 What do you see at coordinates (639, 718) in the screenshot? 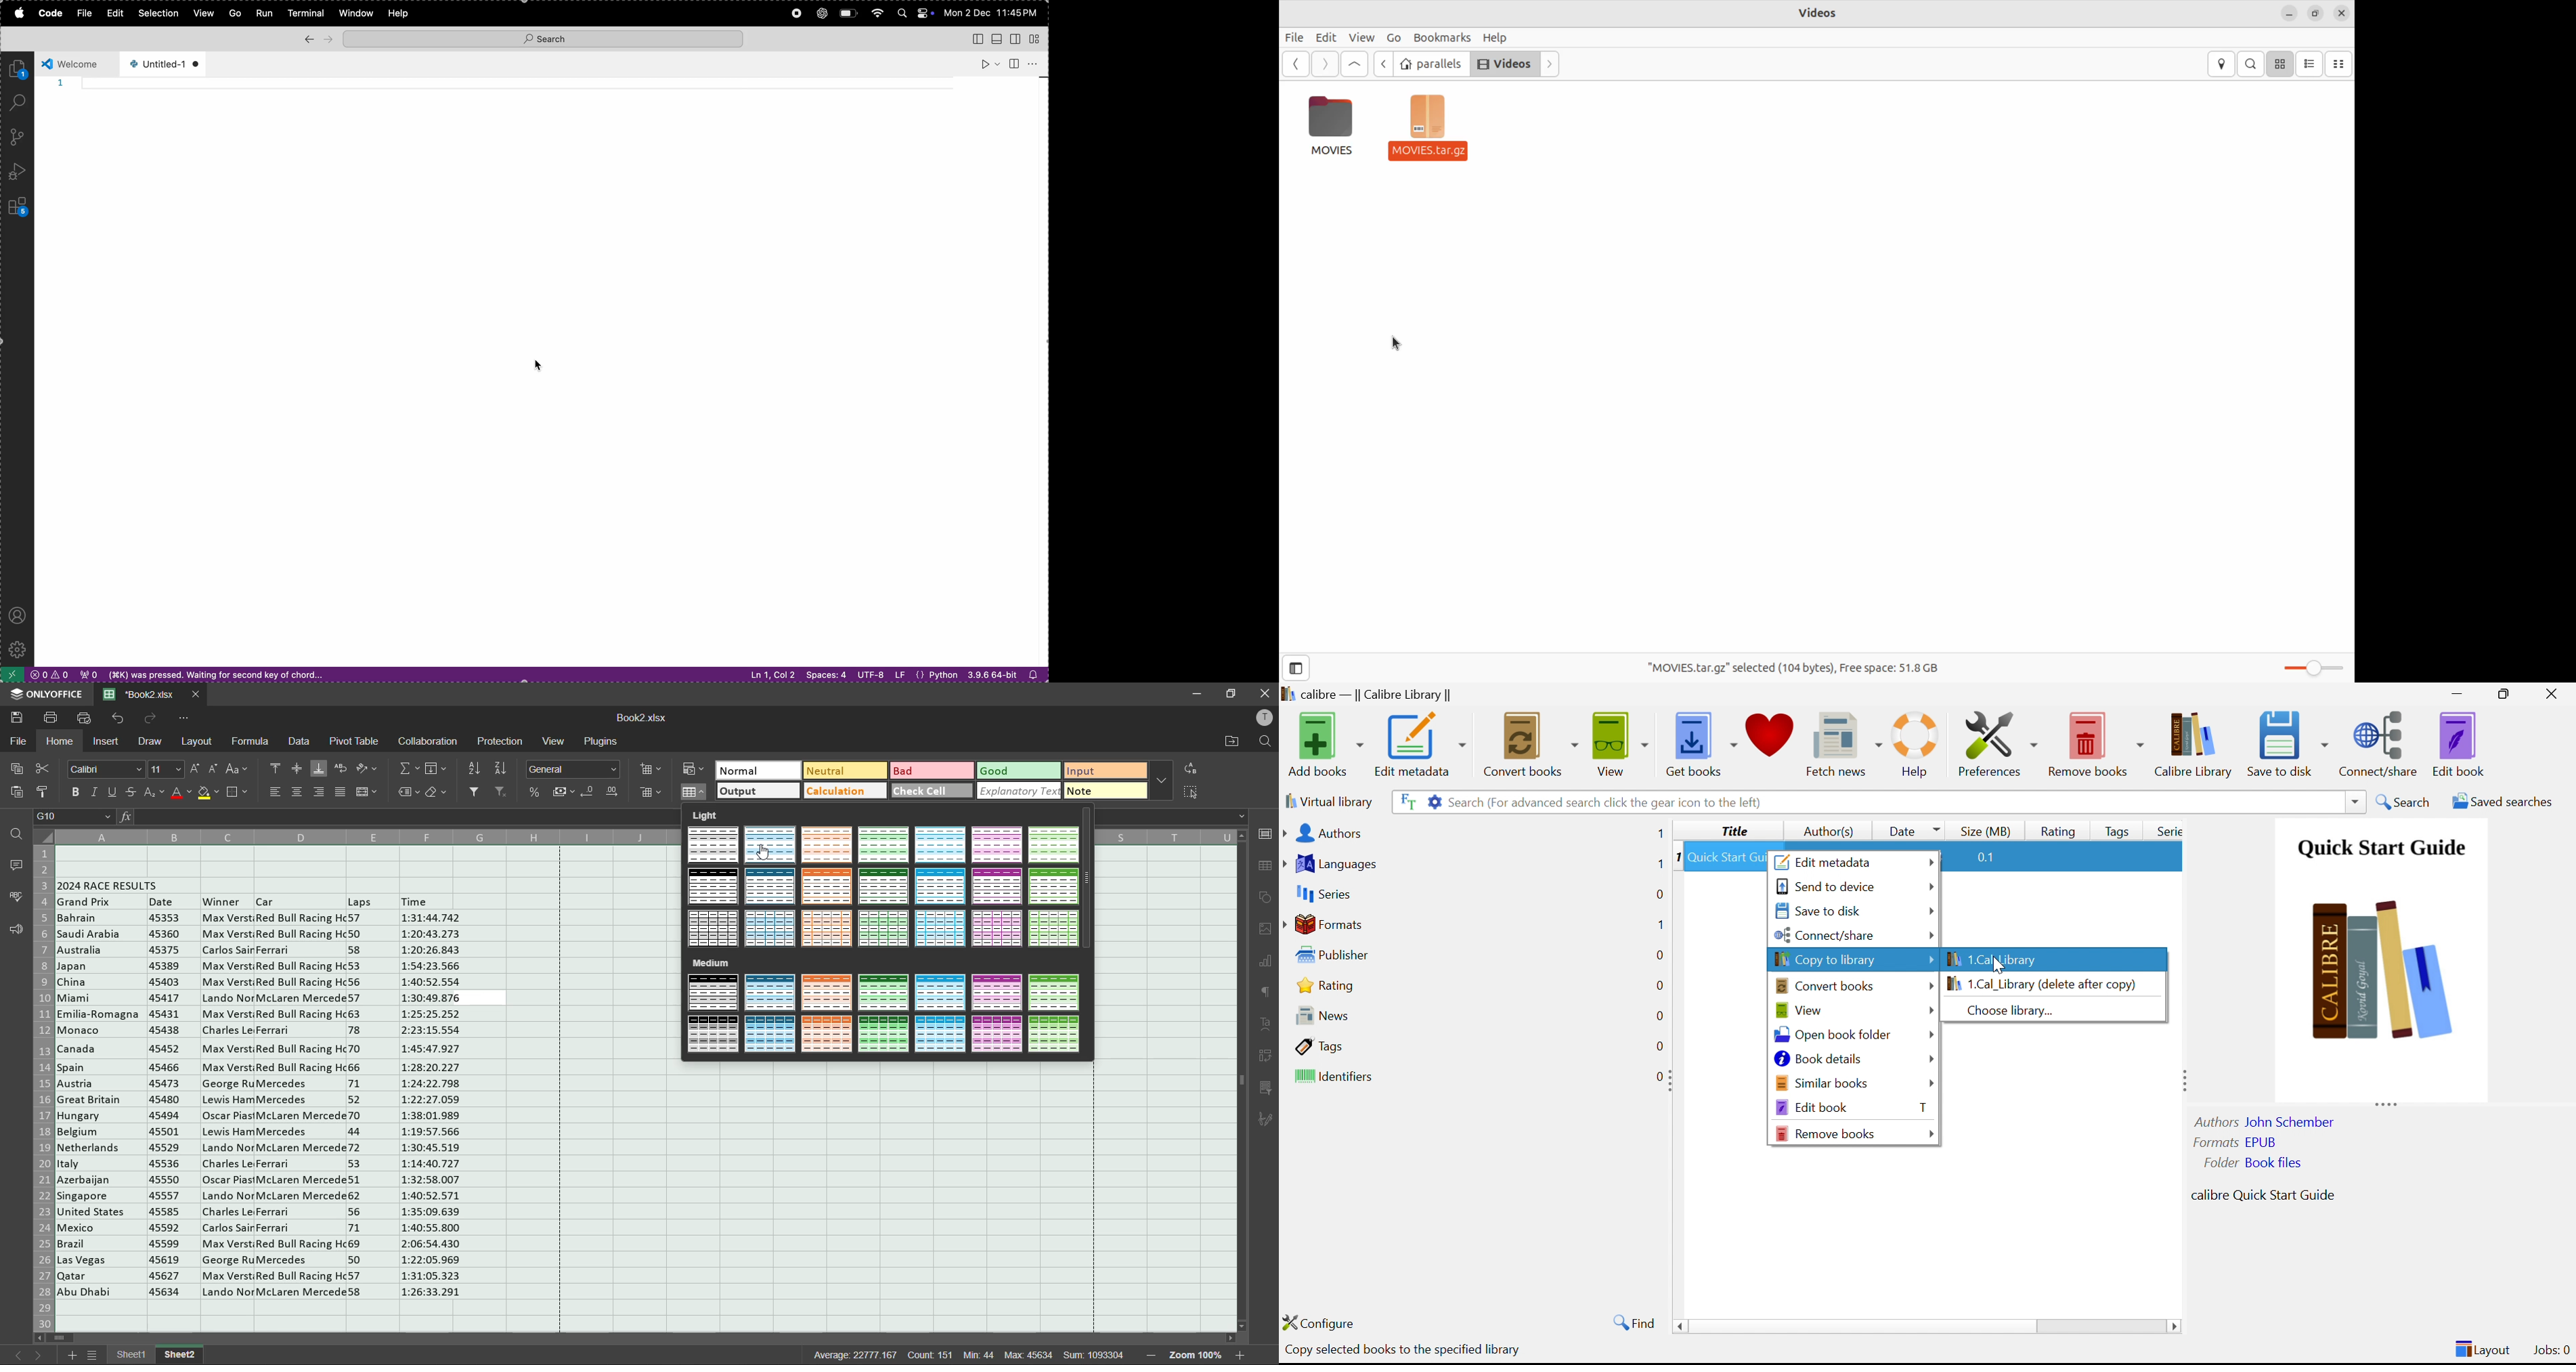
I see `filename` at bounding box center [639, 718].